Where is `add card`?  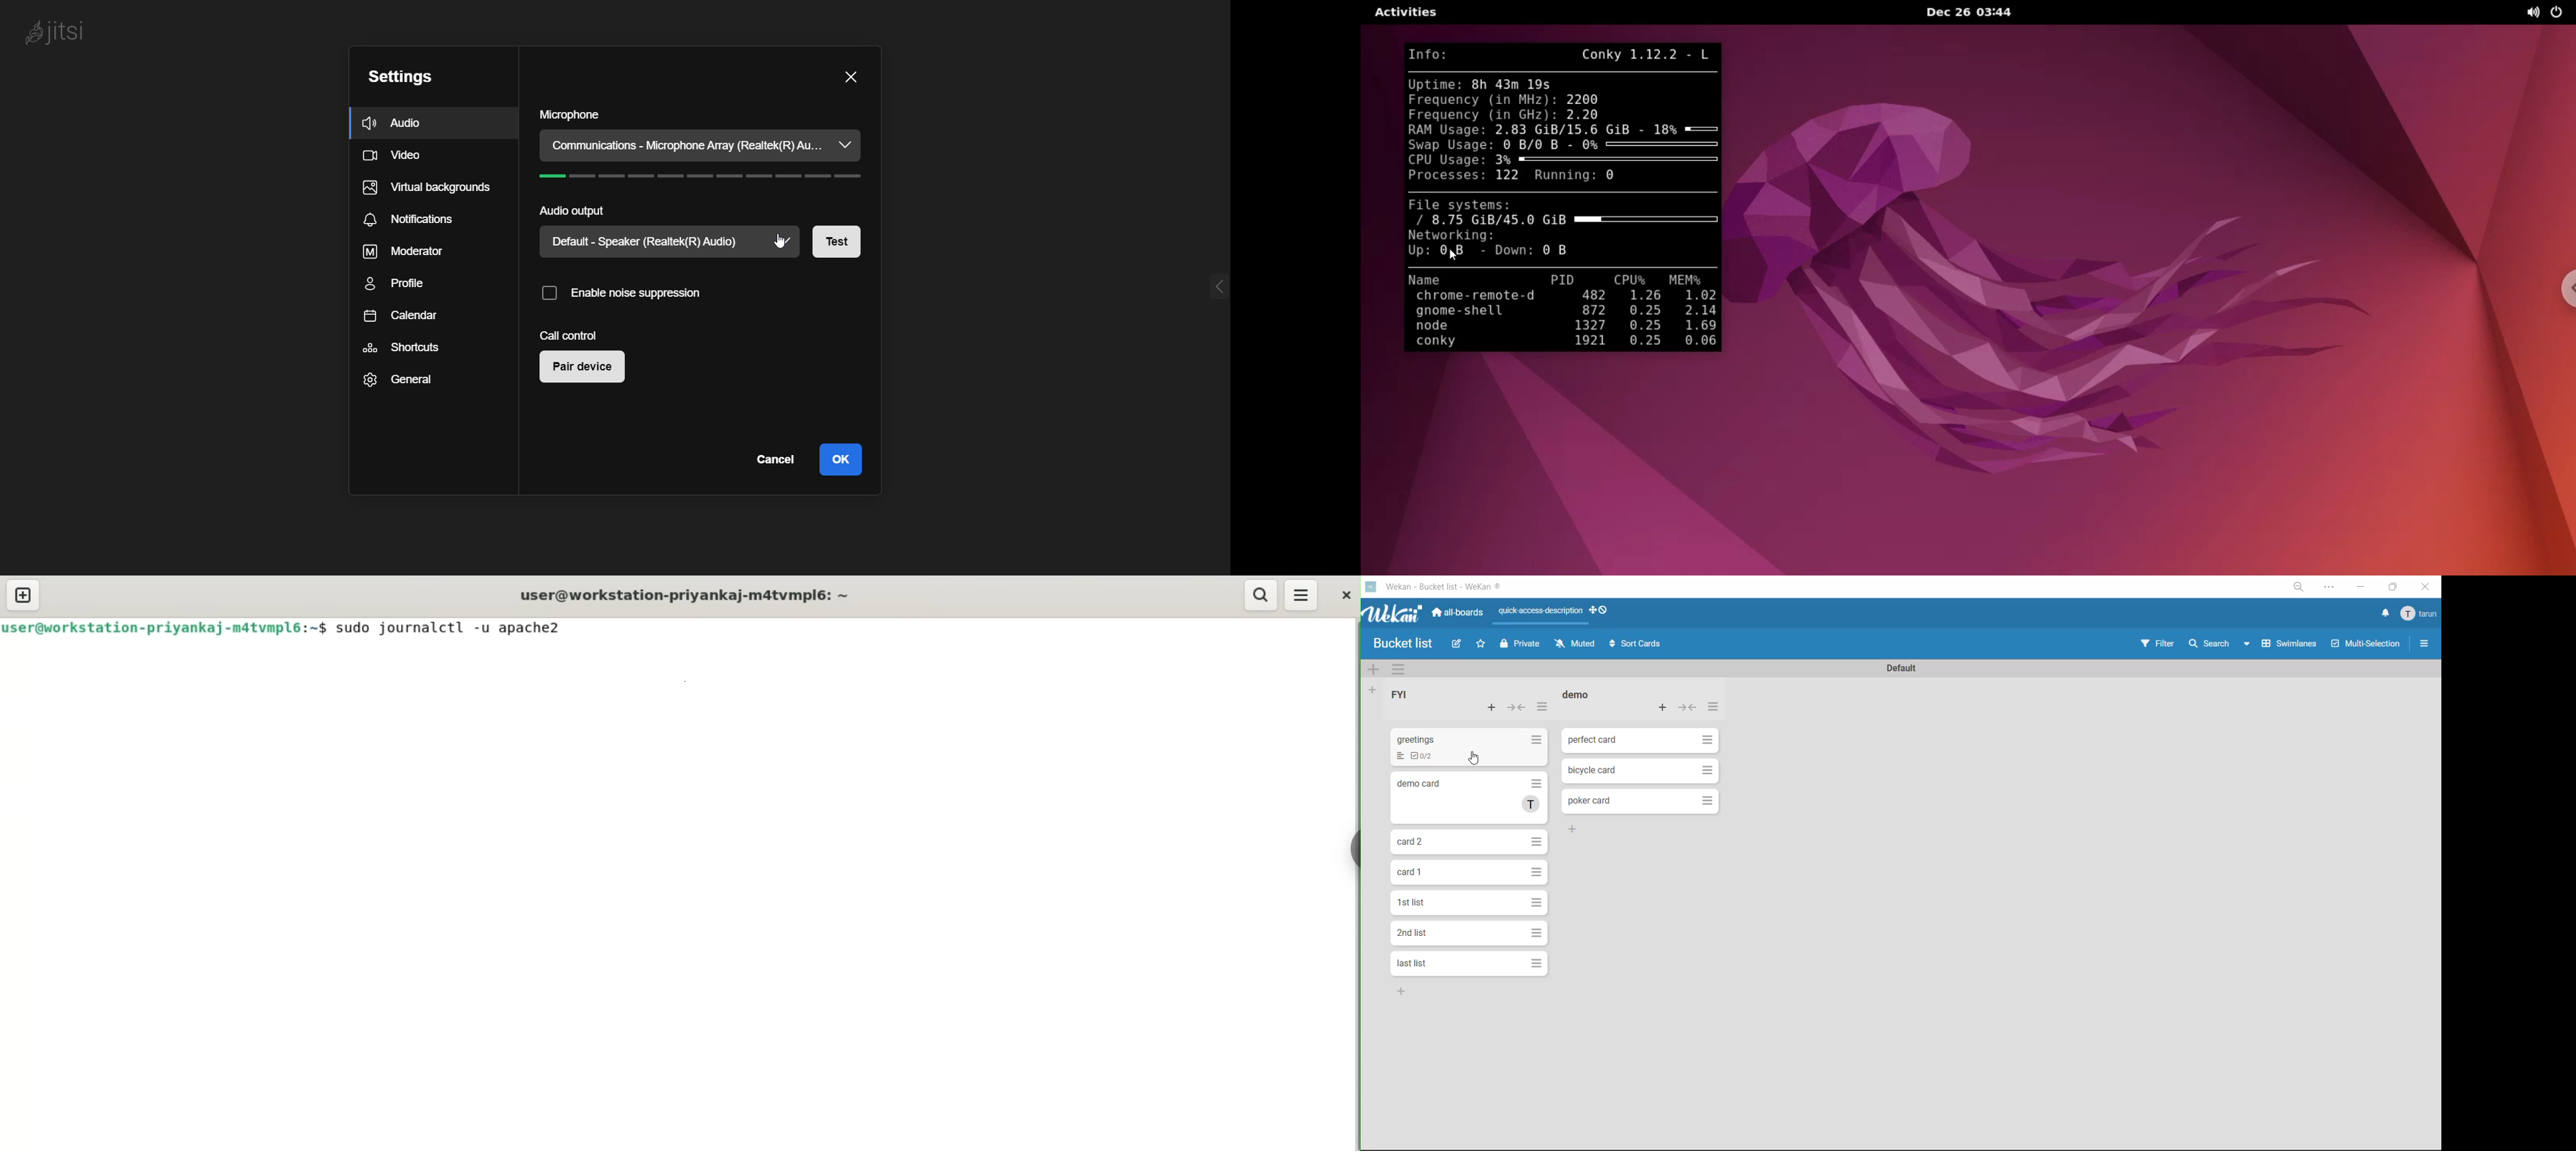
add card is located at coordinates (1664, 709).